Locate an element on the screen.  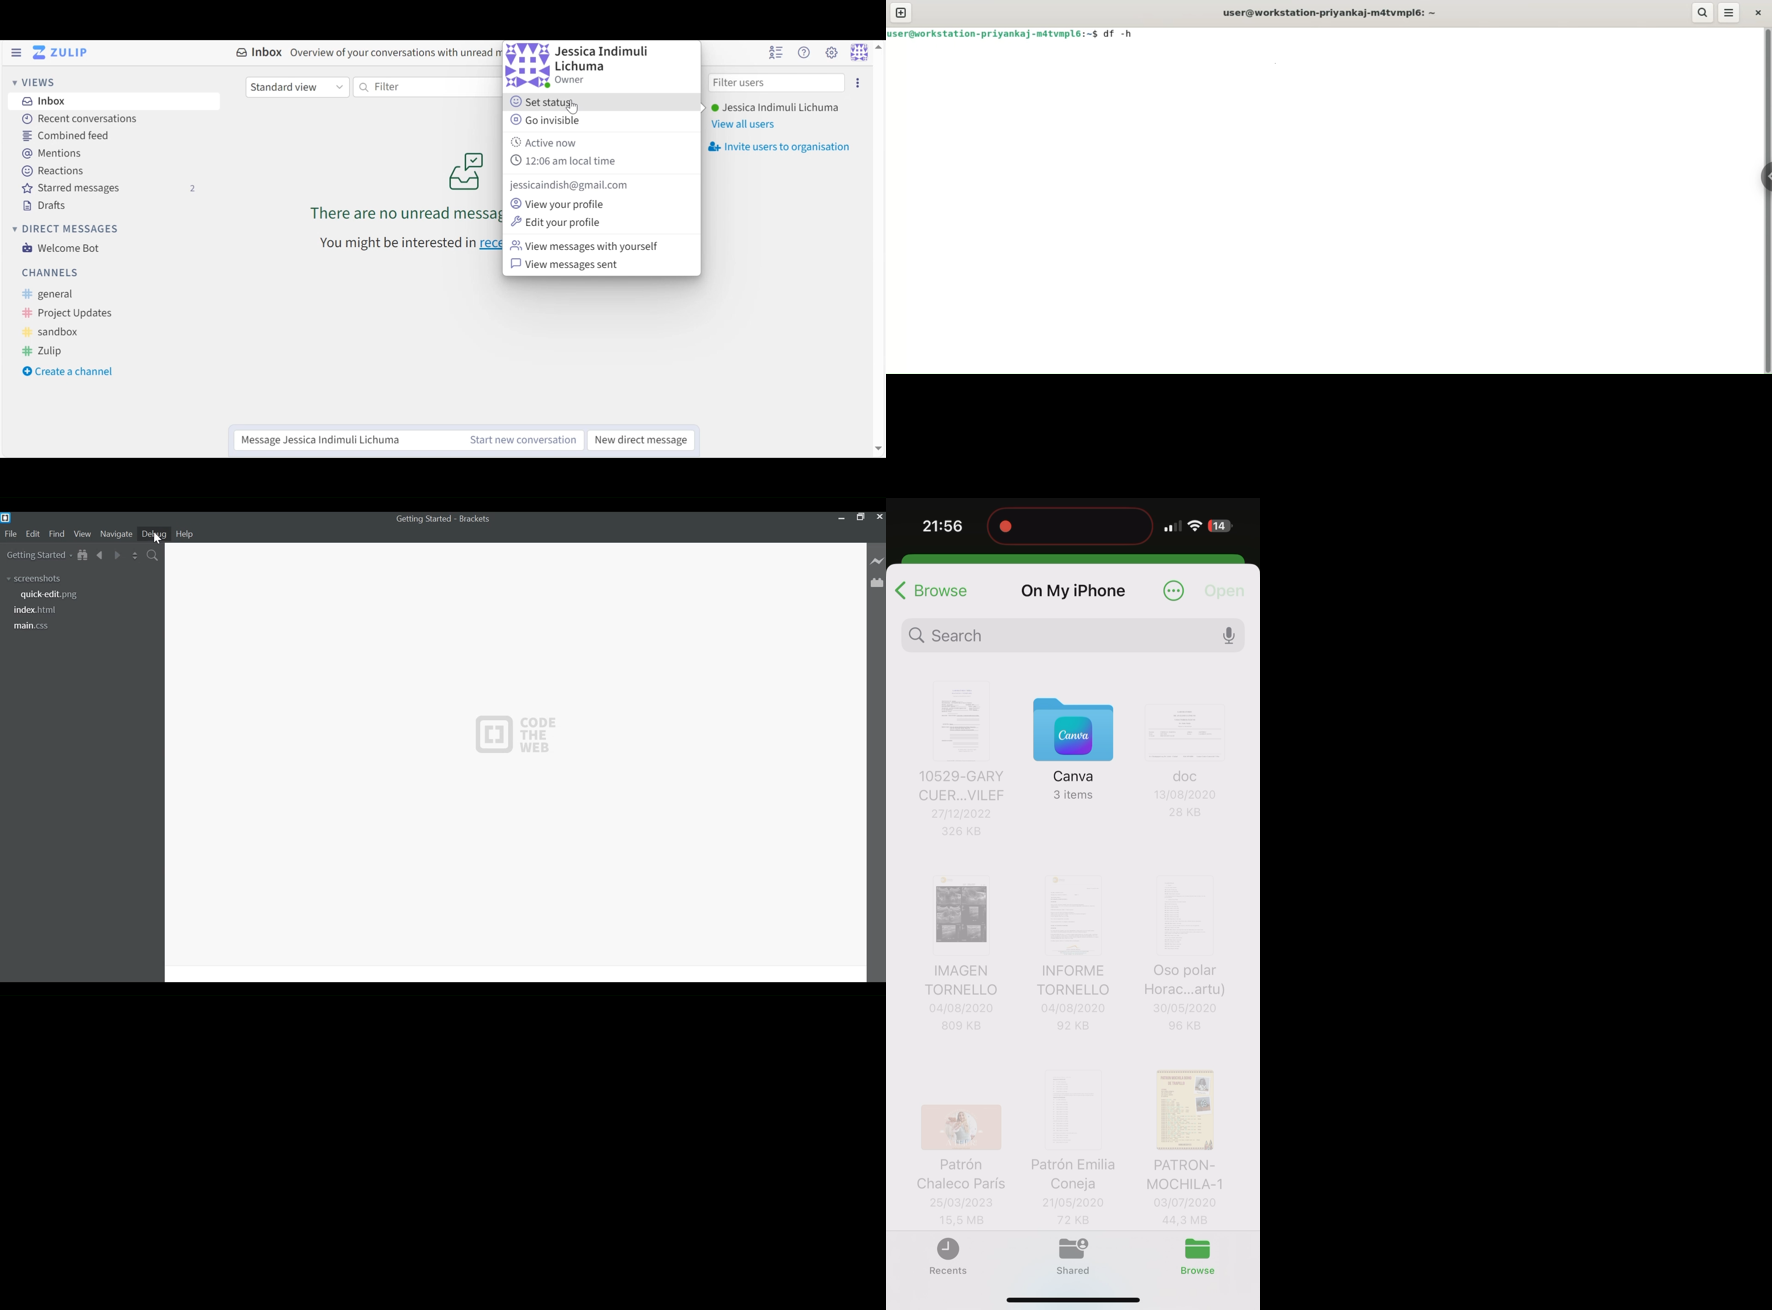
Hide user List  is located at coordinates (776, 52).